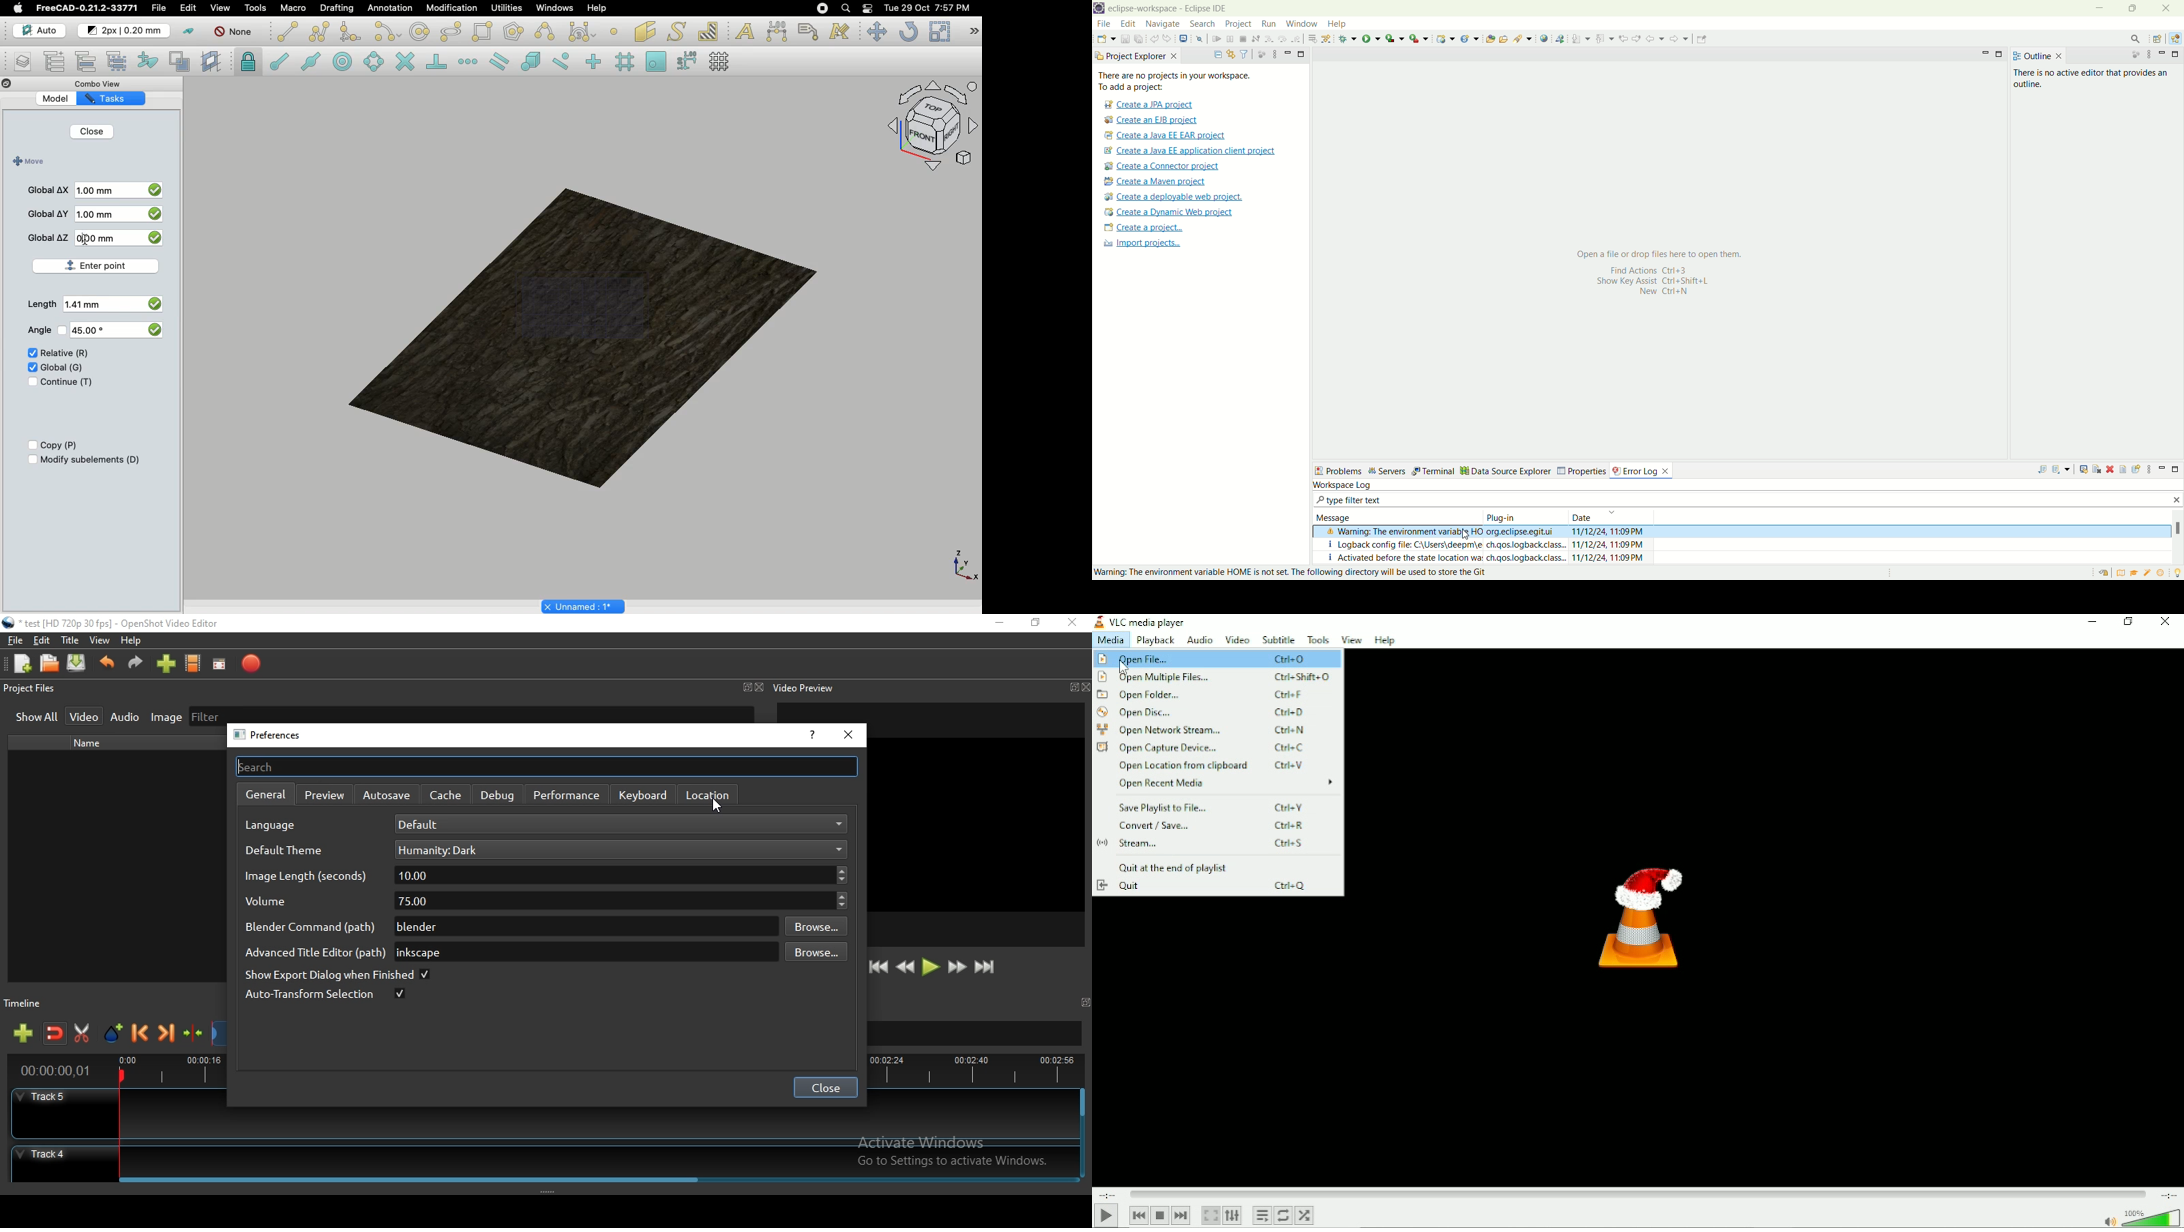  I want to click on drop to frame, so click(1310, 39).